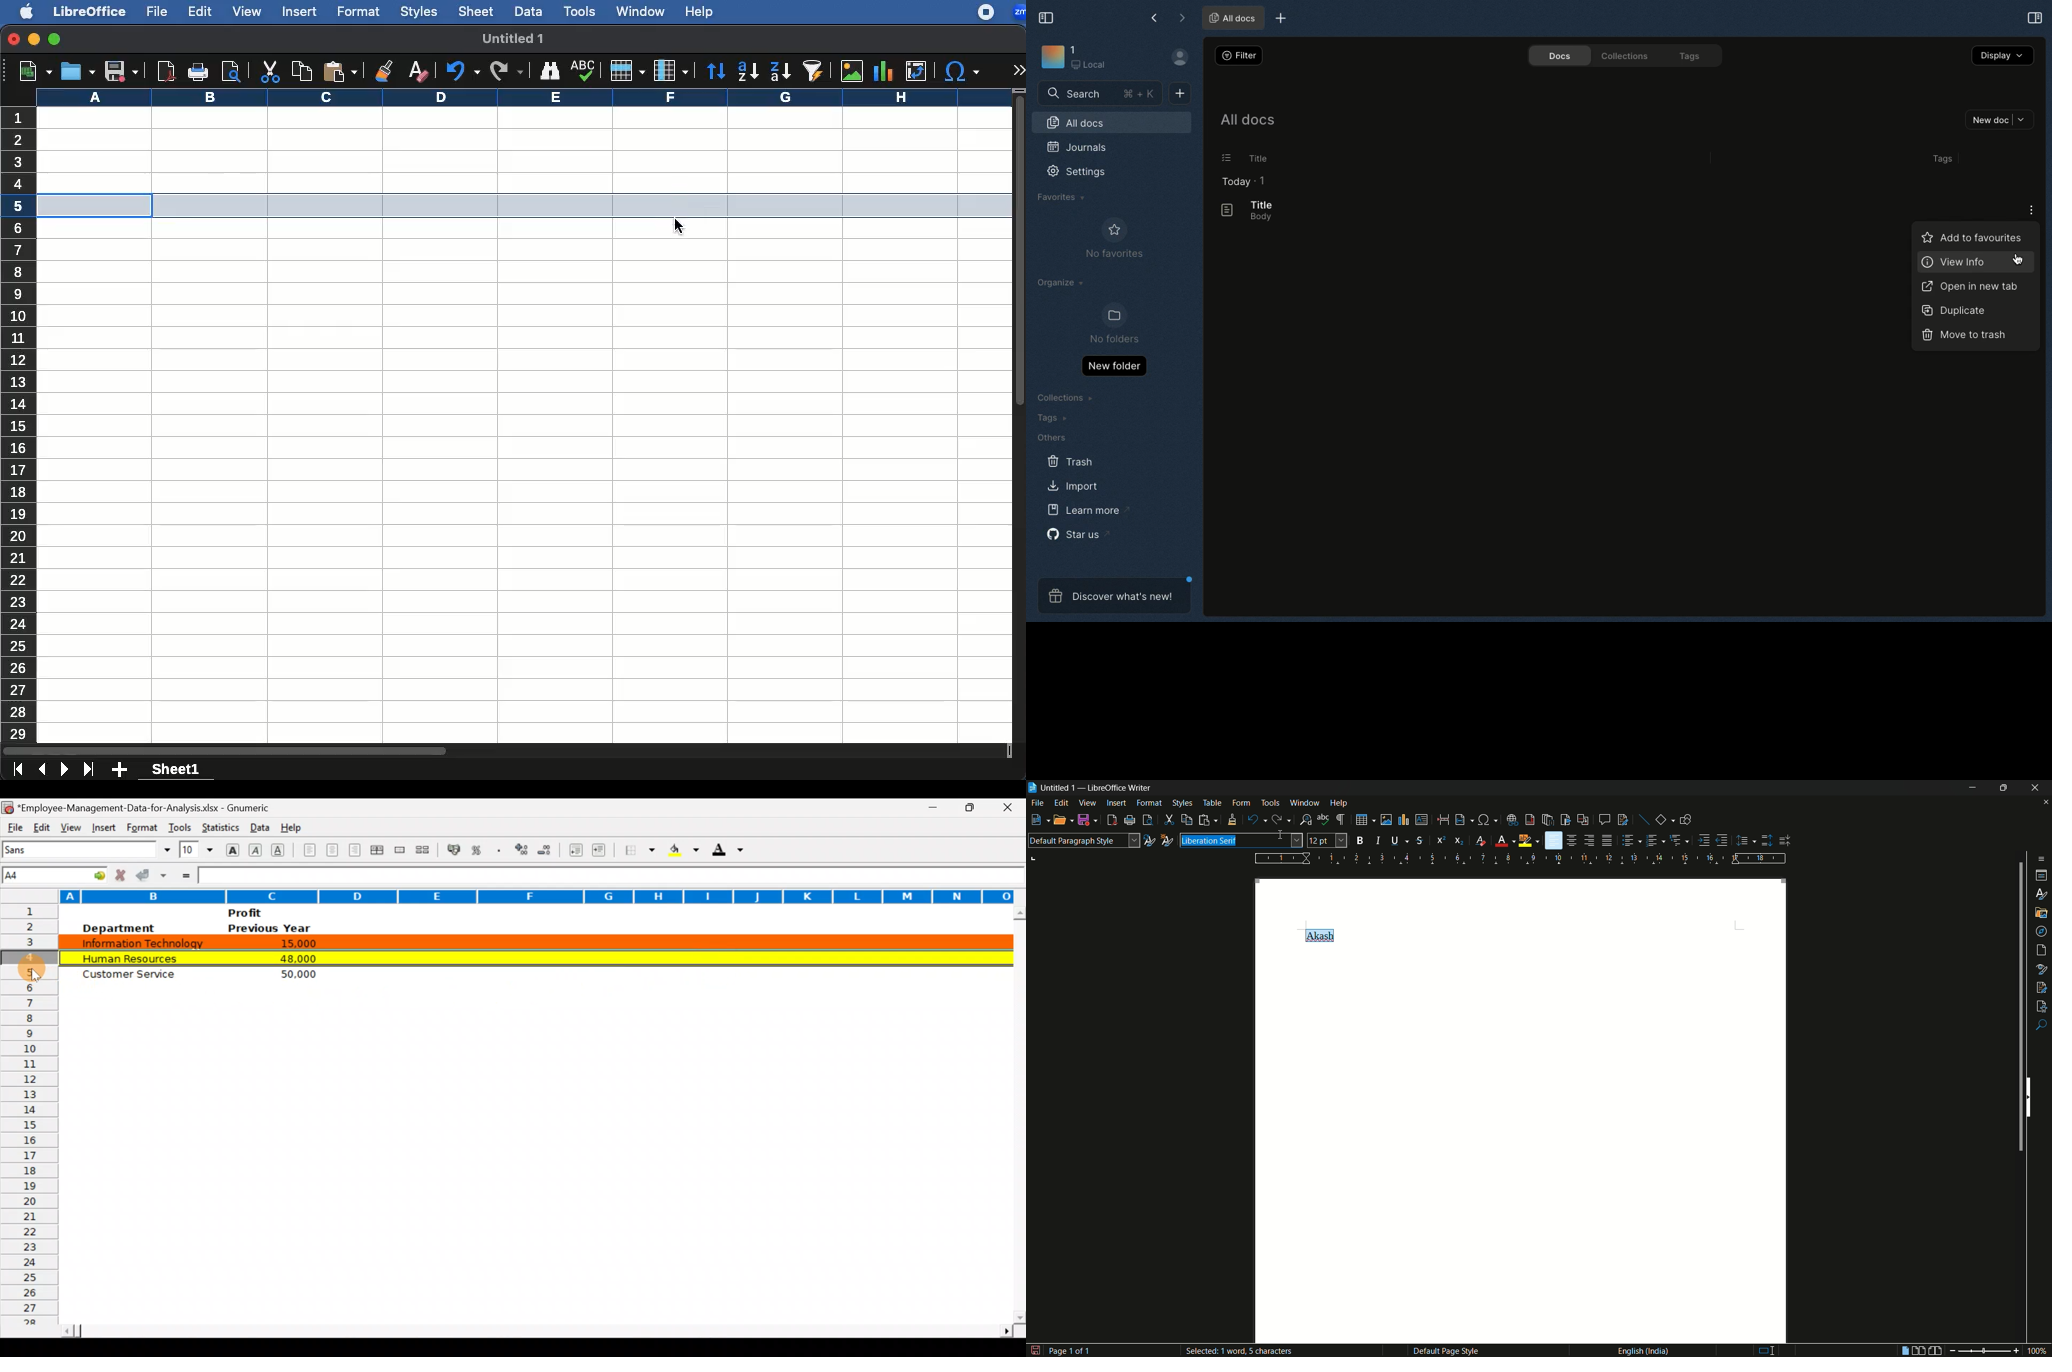 The width and height of the screenshot is (2072, 1372). What do you see at coordinates (980, 13) in the screenshot?
I see `recording` at bounding box center [980, 13].